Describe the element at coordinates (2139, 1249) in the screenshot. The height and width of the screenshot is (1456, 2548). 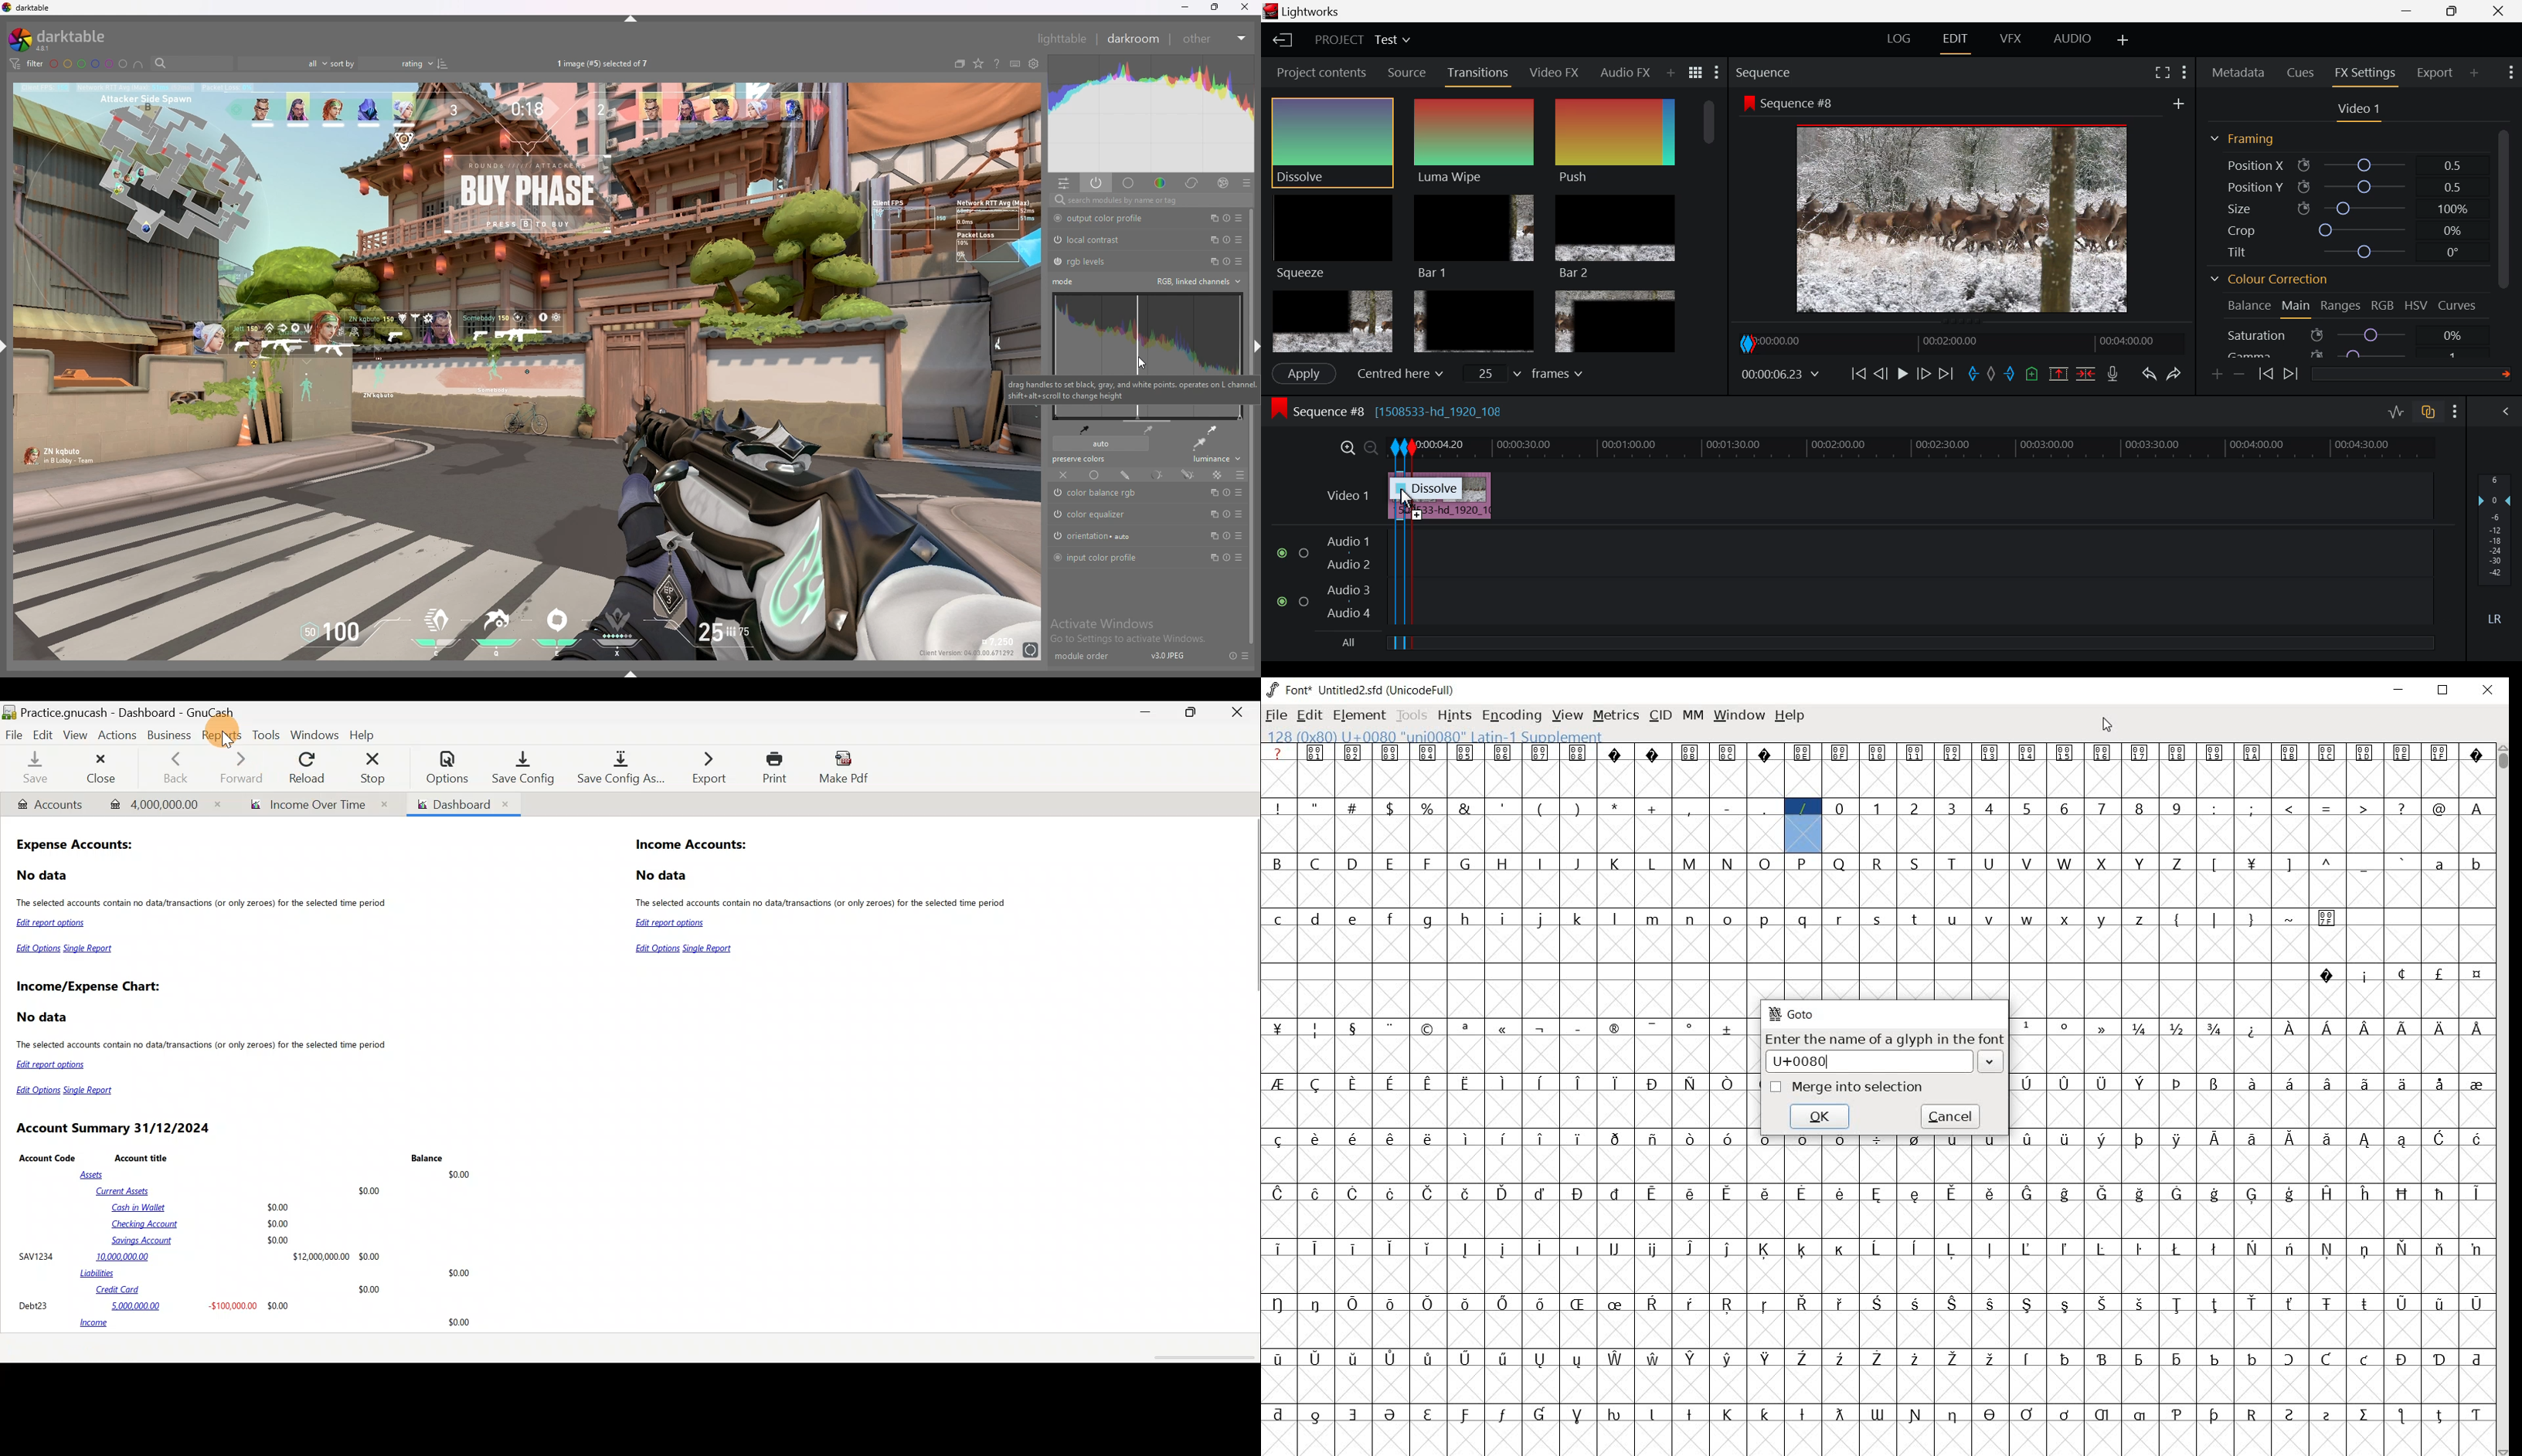
I see `glyph` at that location.